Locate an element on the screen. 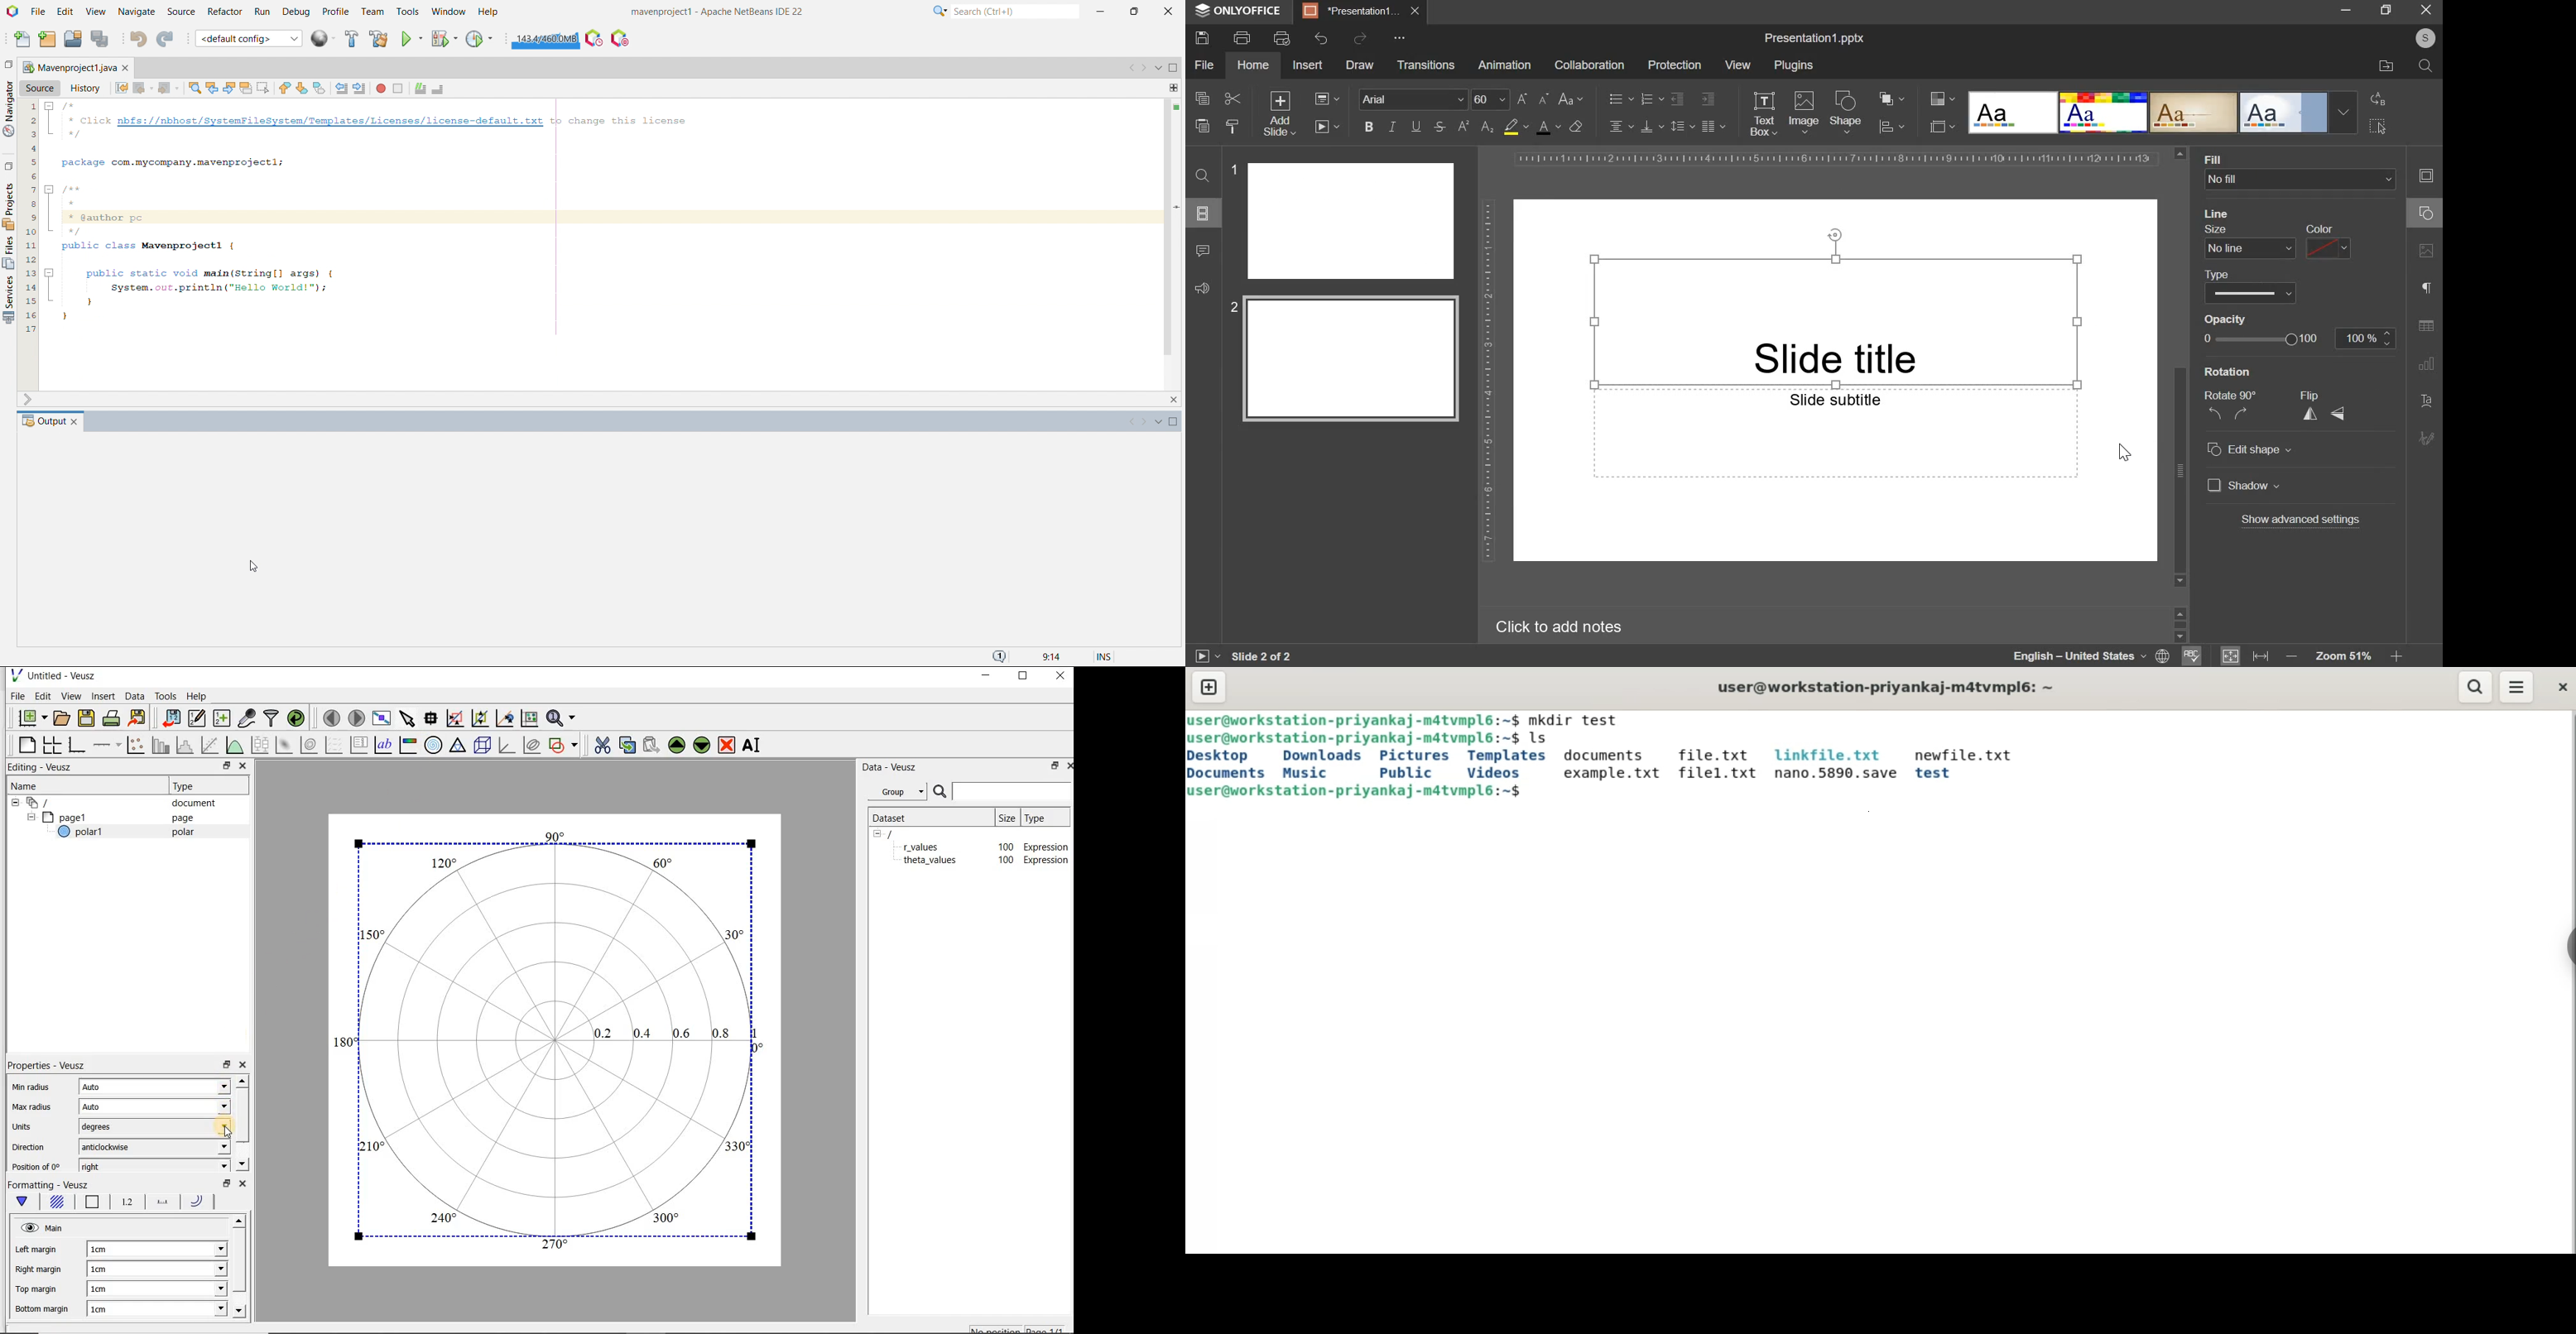  rotate 90 is located at coordinates (2232, 395).